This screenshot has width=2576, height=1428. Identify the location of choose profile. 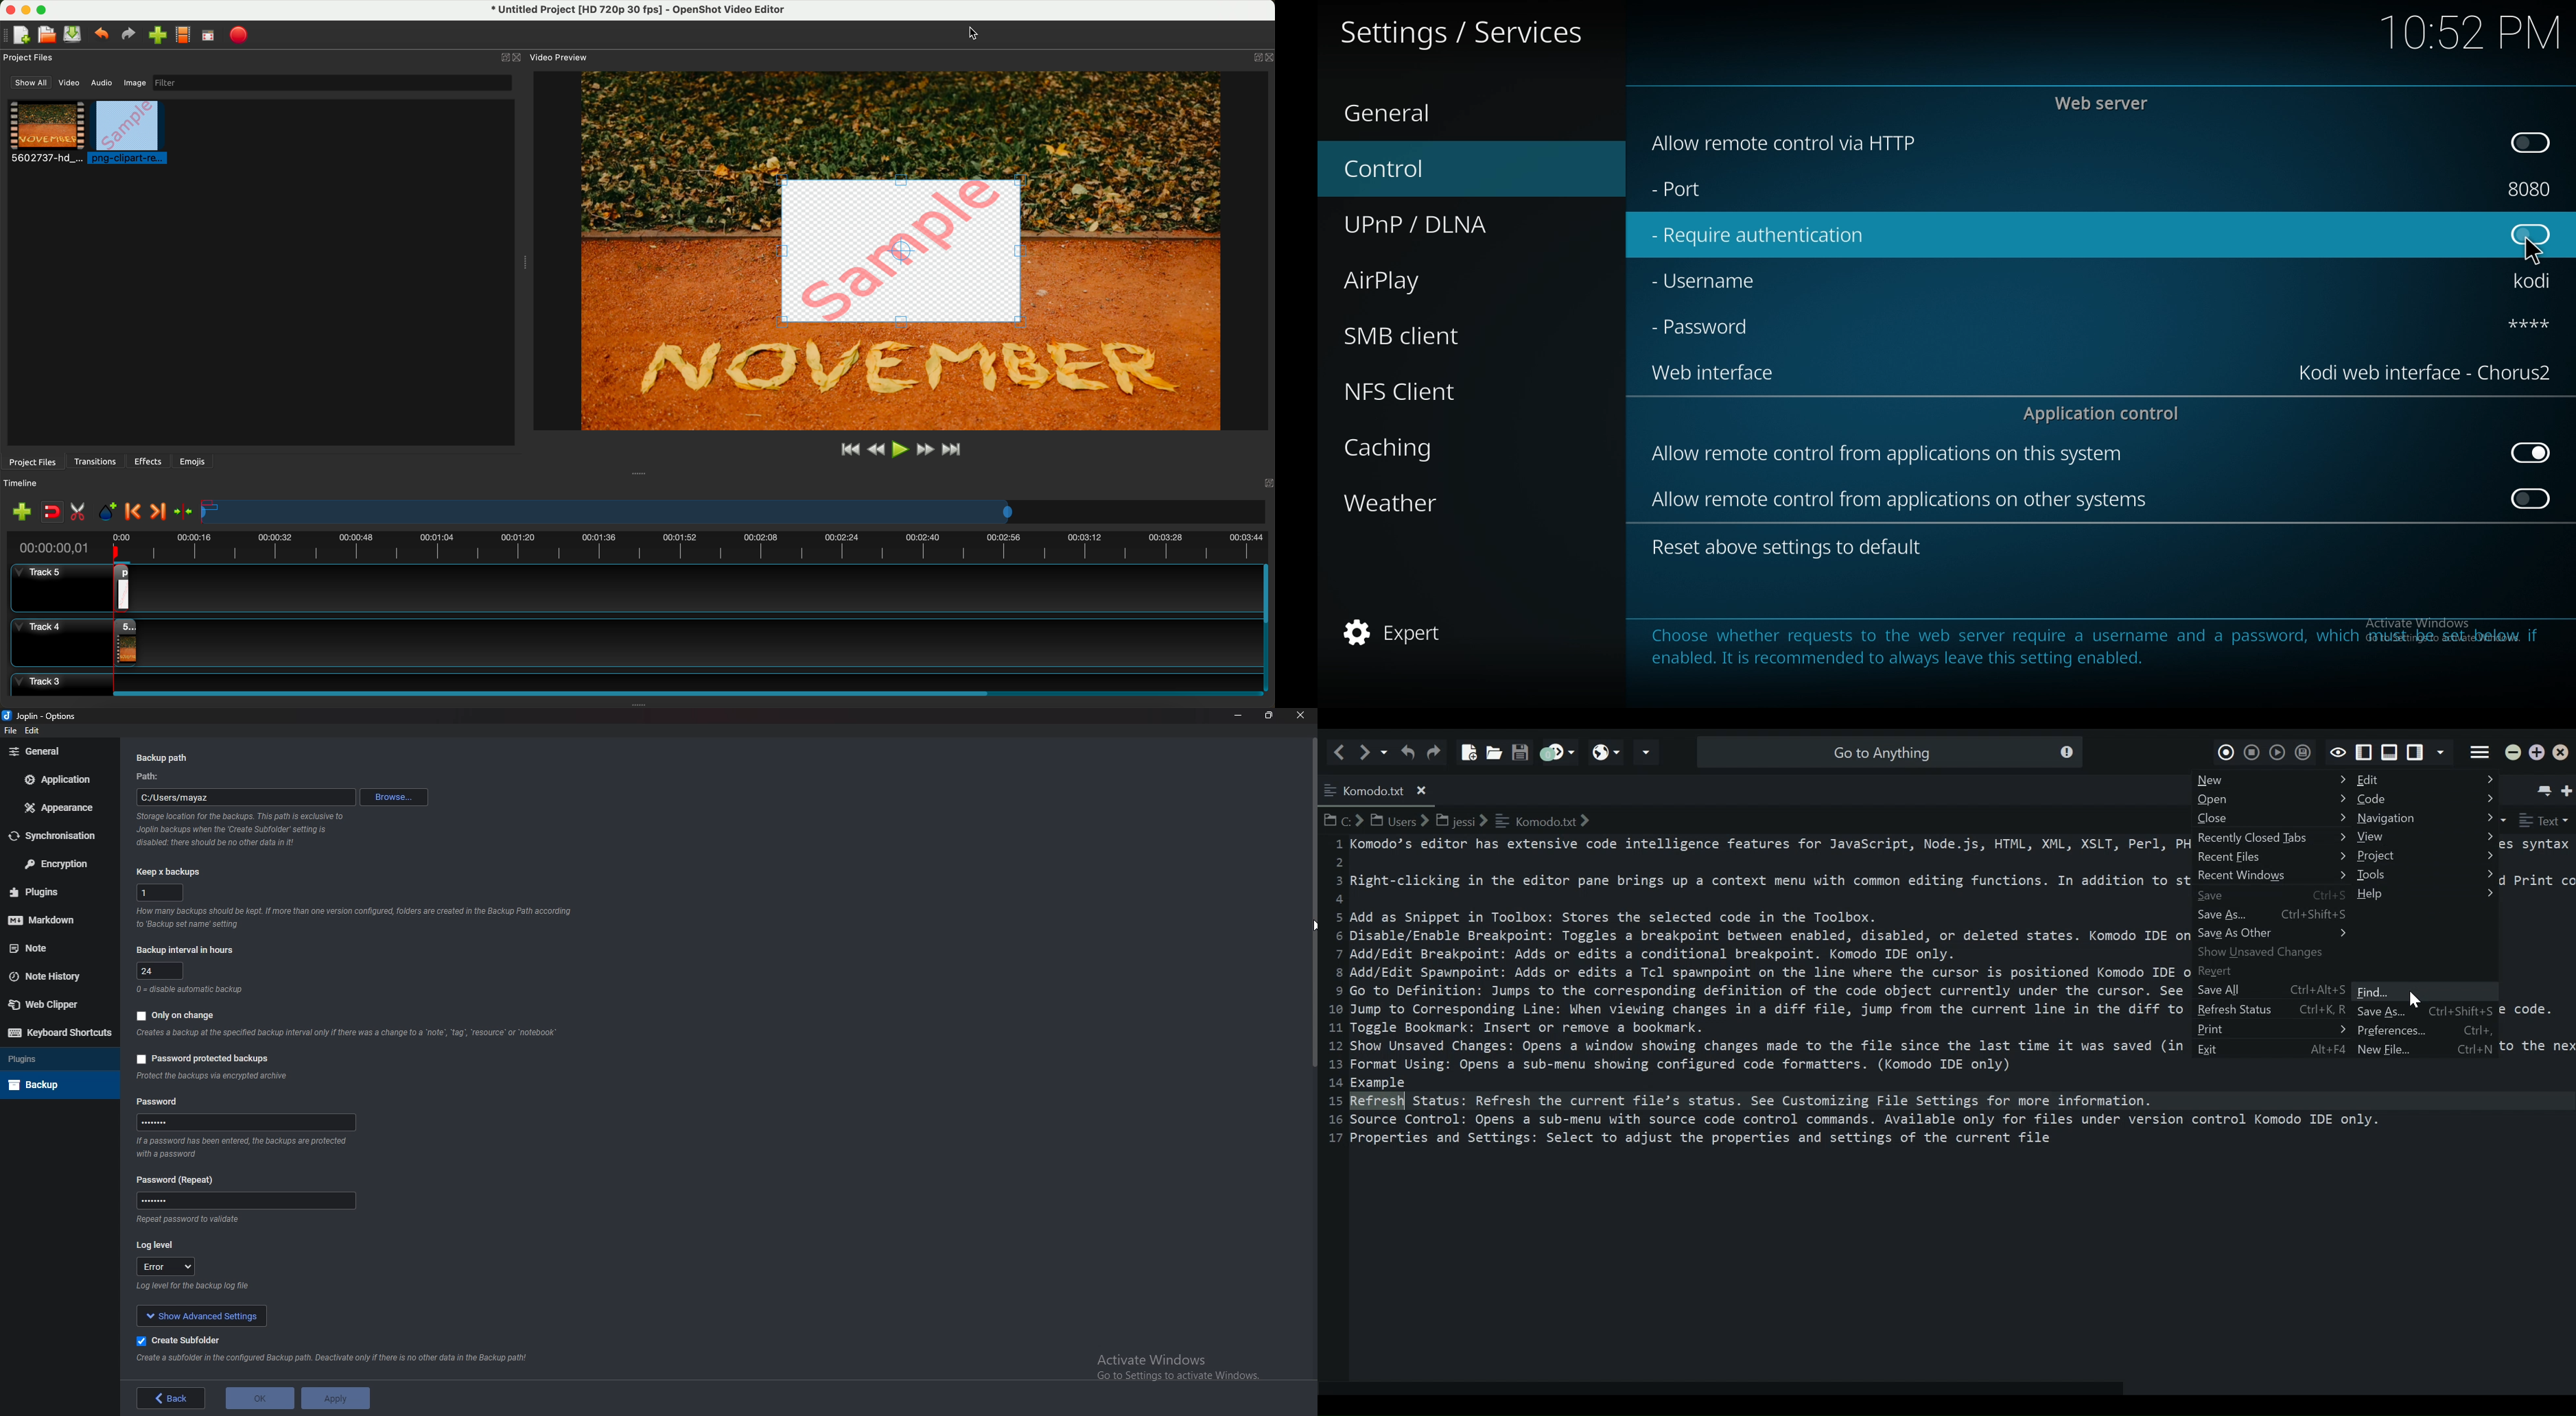
(186, 36).